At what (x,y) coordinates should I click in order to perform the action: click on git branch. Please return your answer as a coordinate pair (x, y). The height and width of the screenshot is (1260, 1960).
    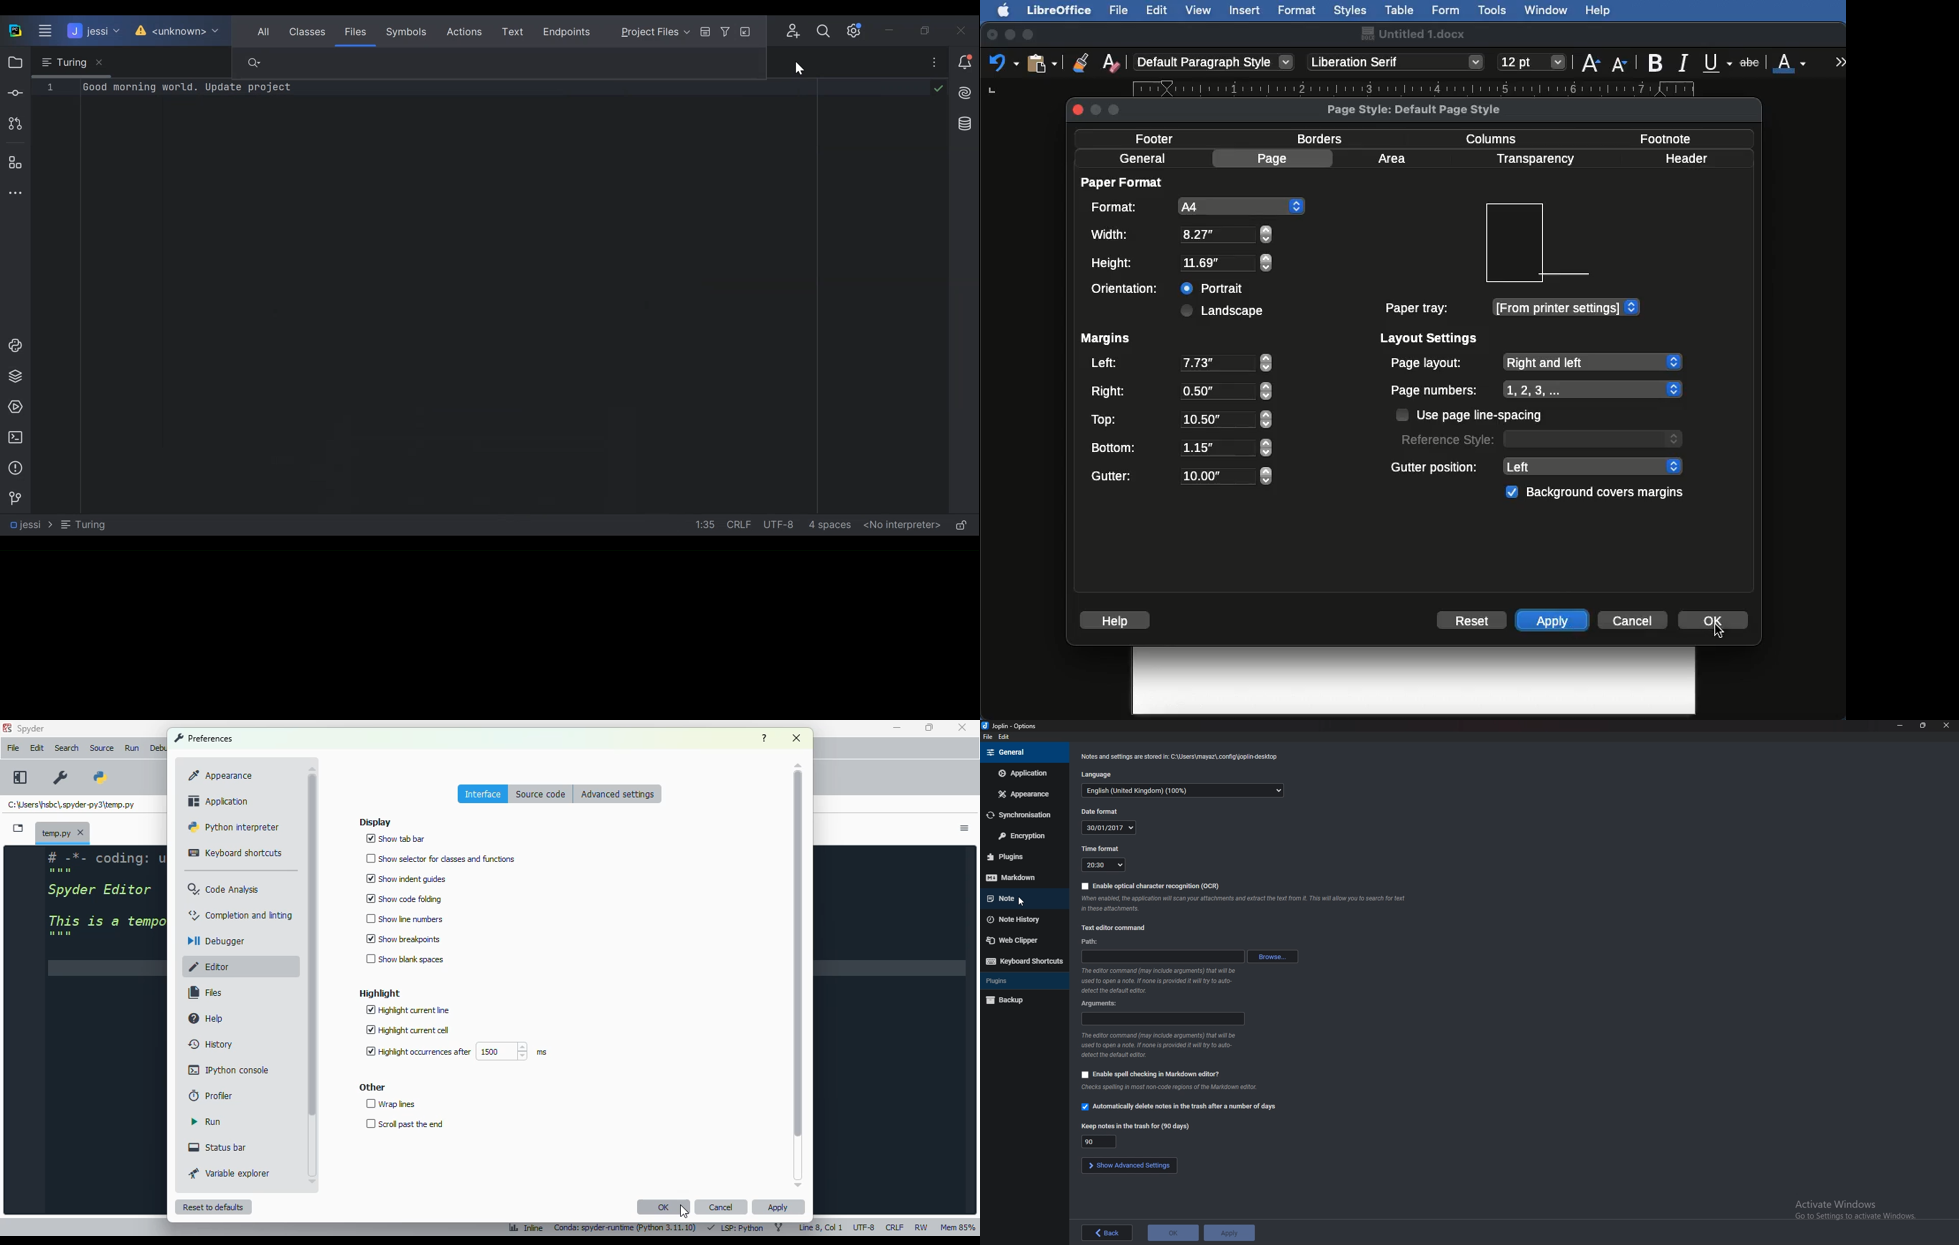
    Looking at the image, I should click on (779, 1229).